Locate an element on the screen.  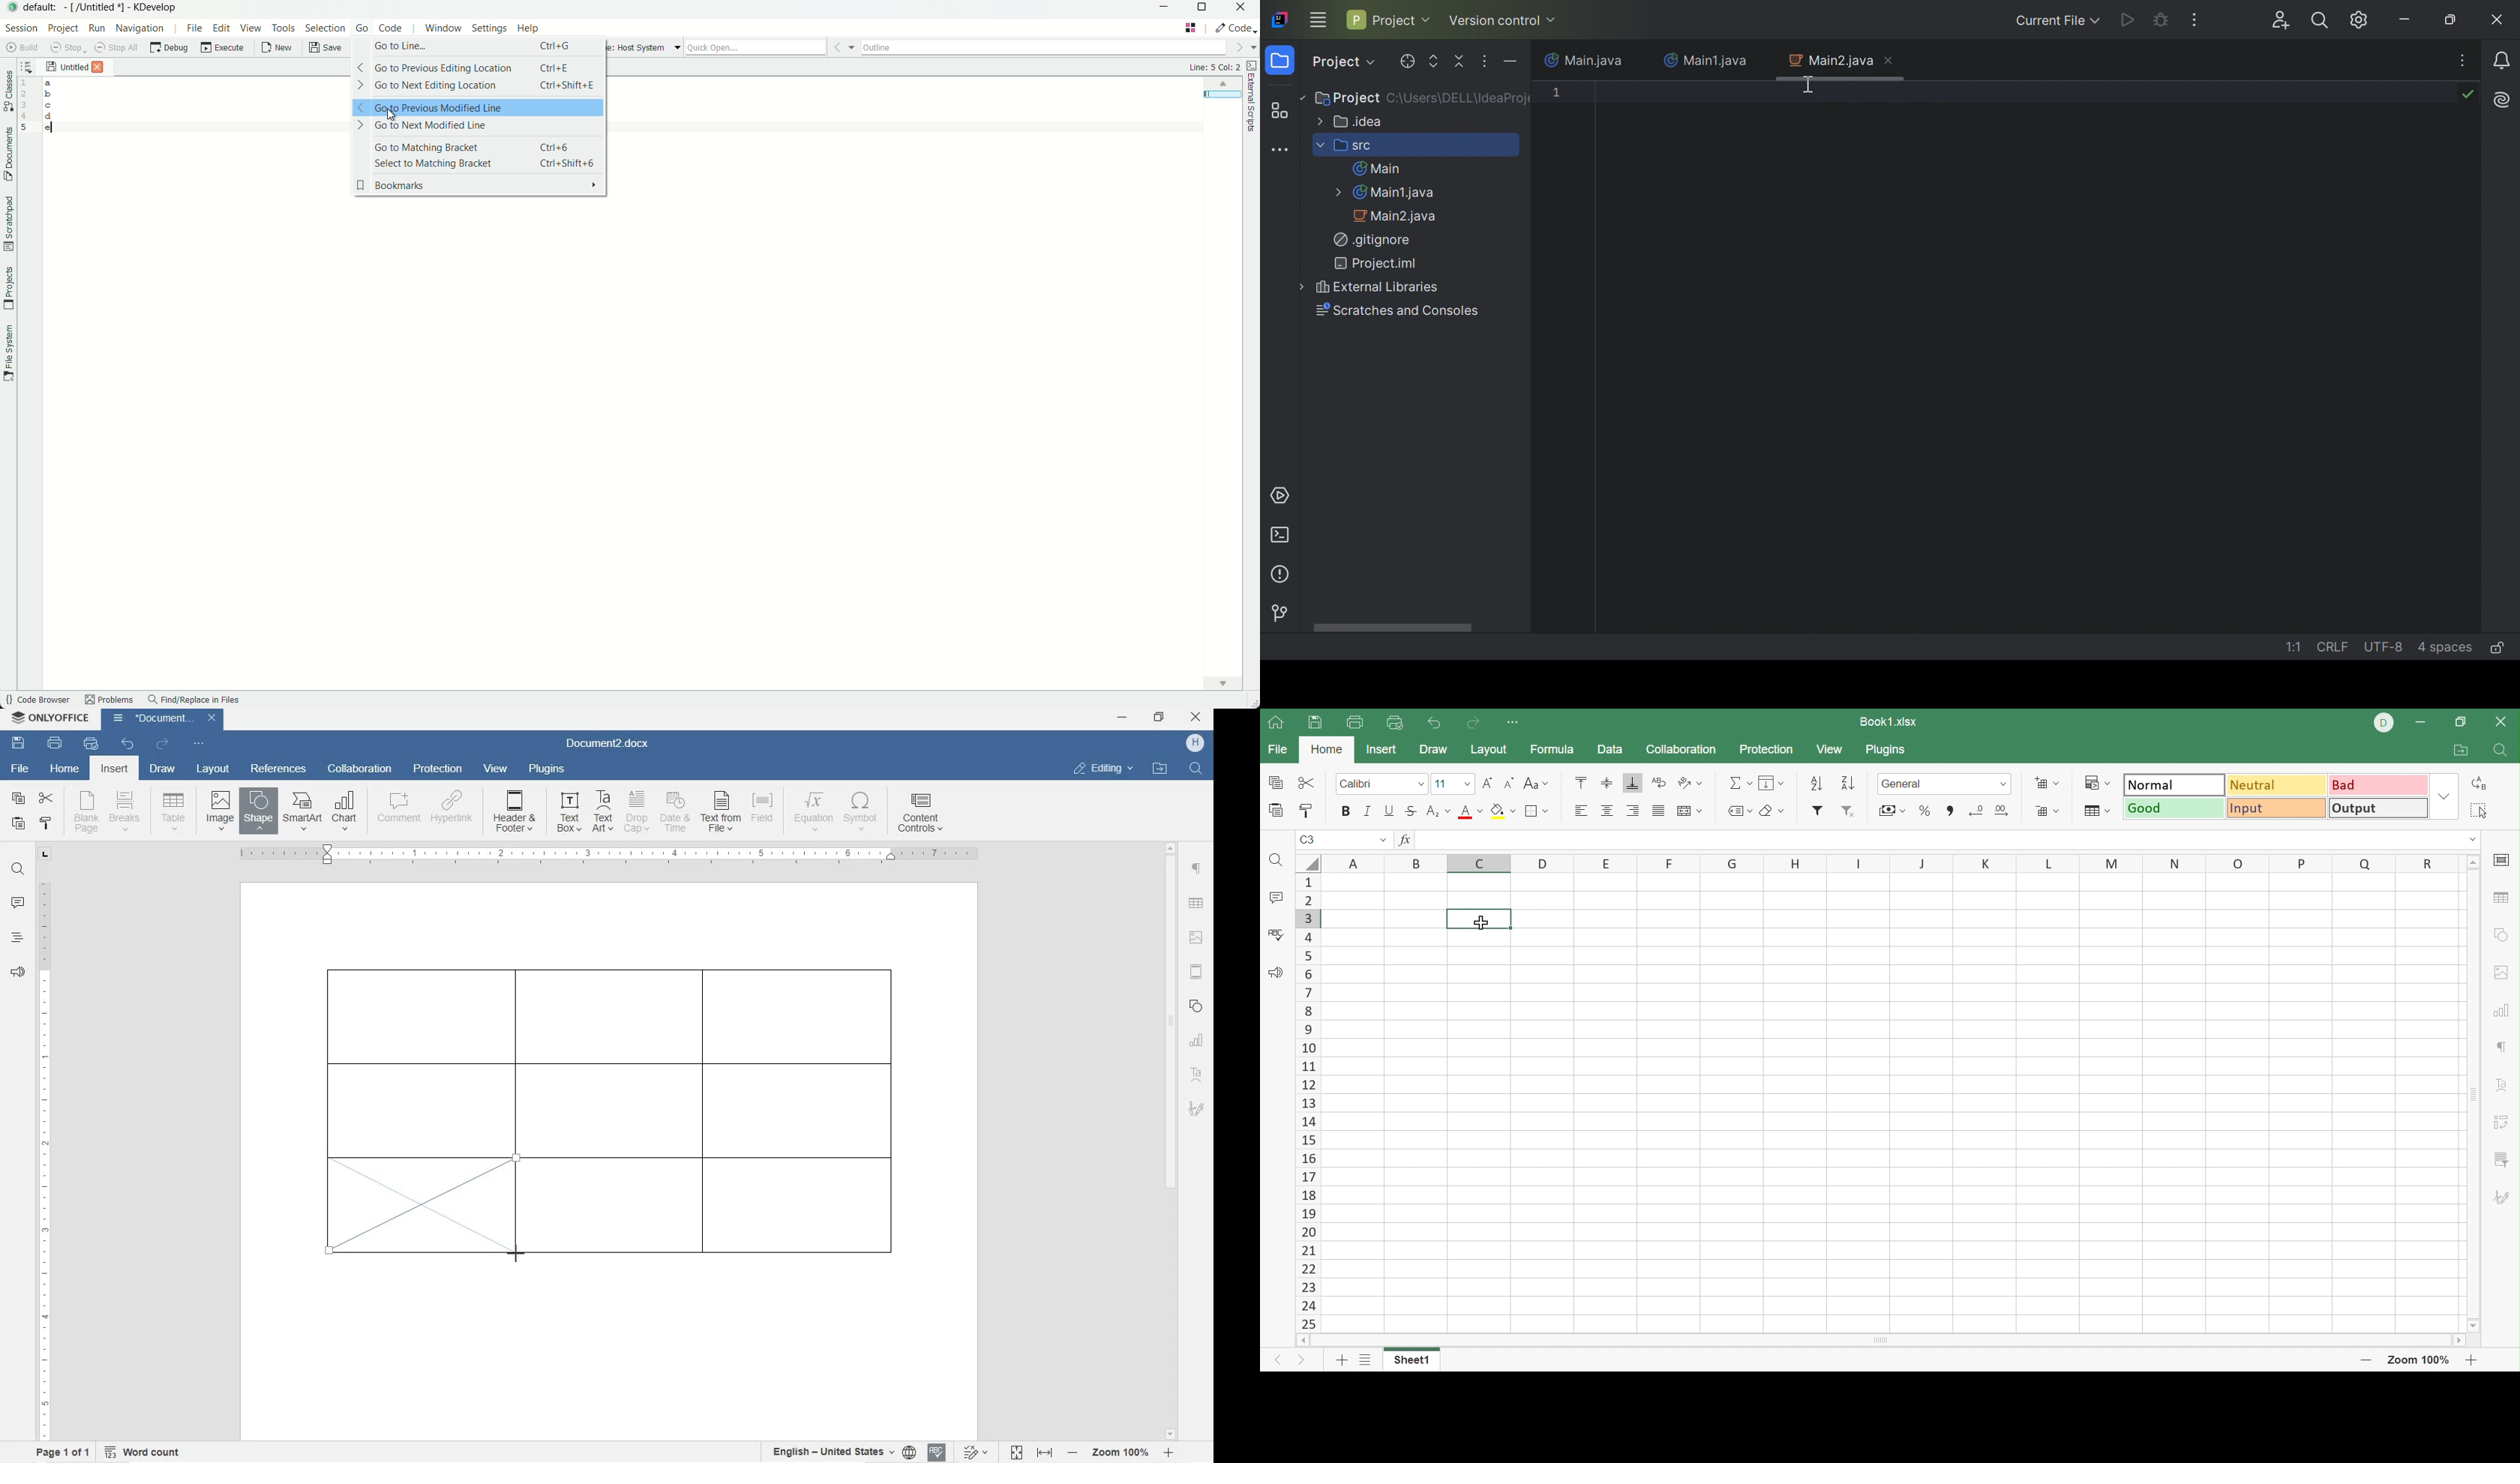
redo is located at coordinates (163, 745).